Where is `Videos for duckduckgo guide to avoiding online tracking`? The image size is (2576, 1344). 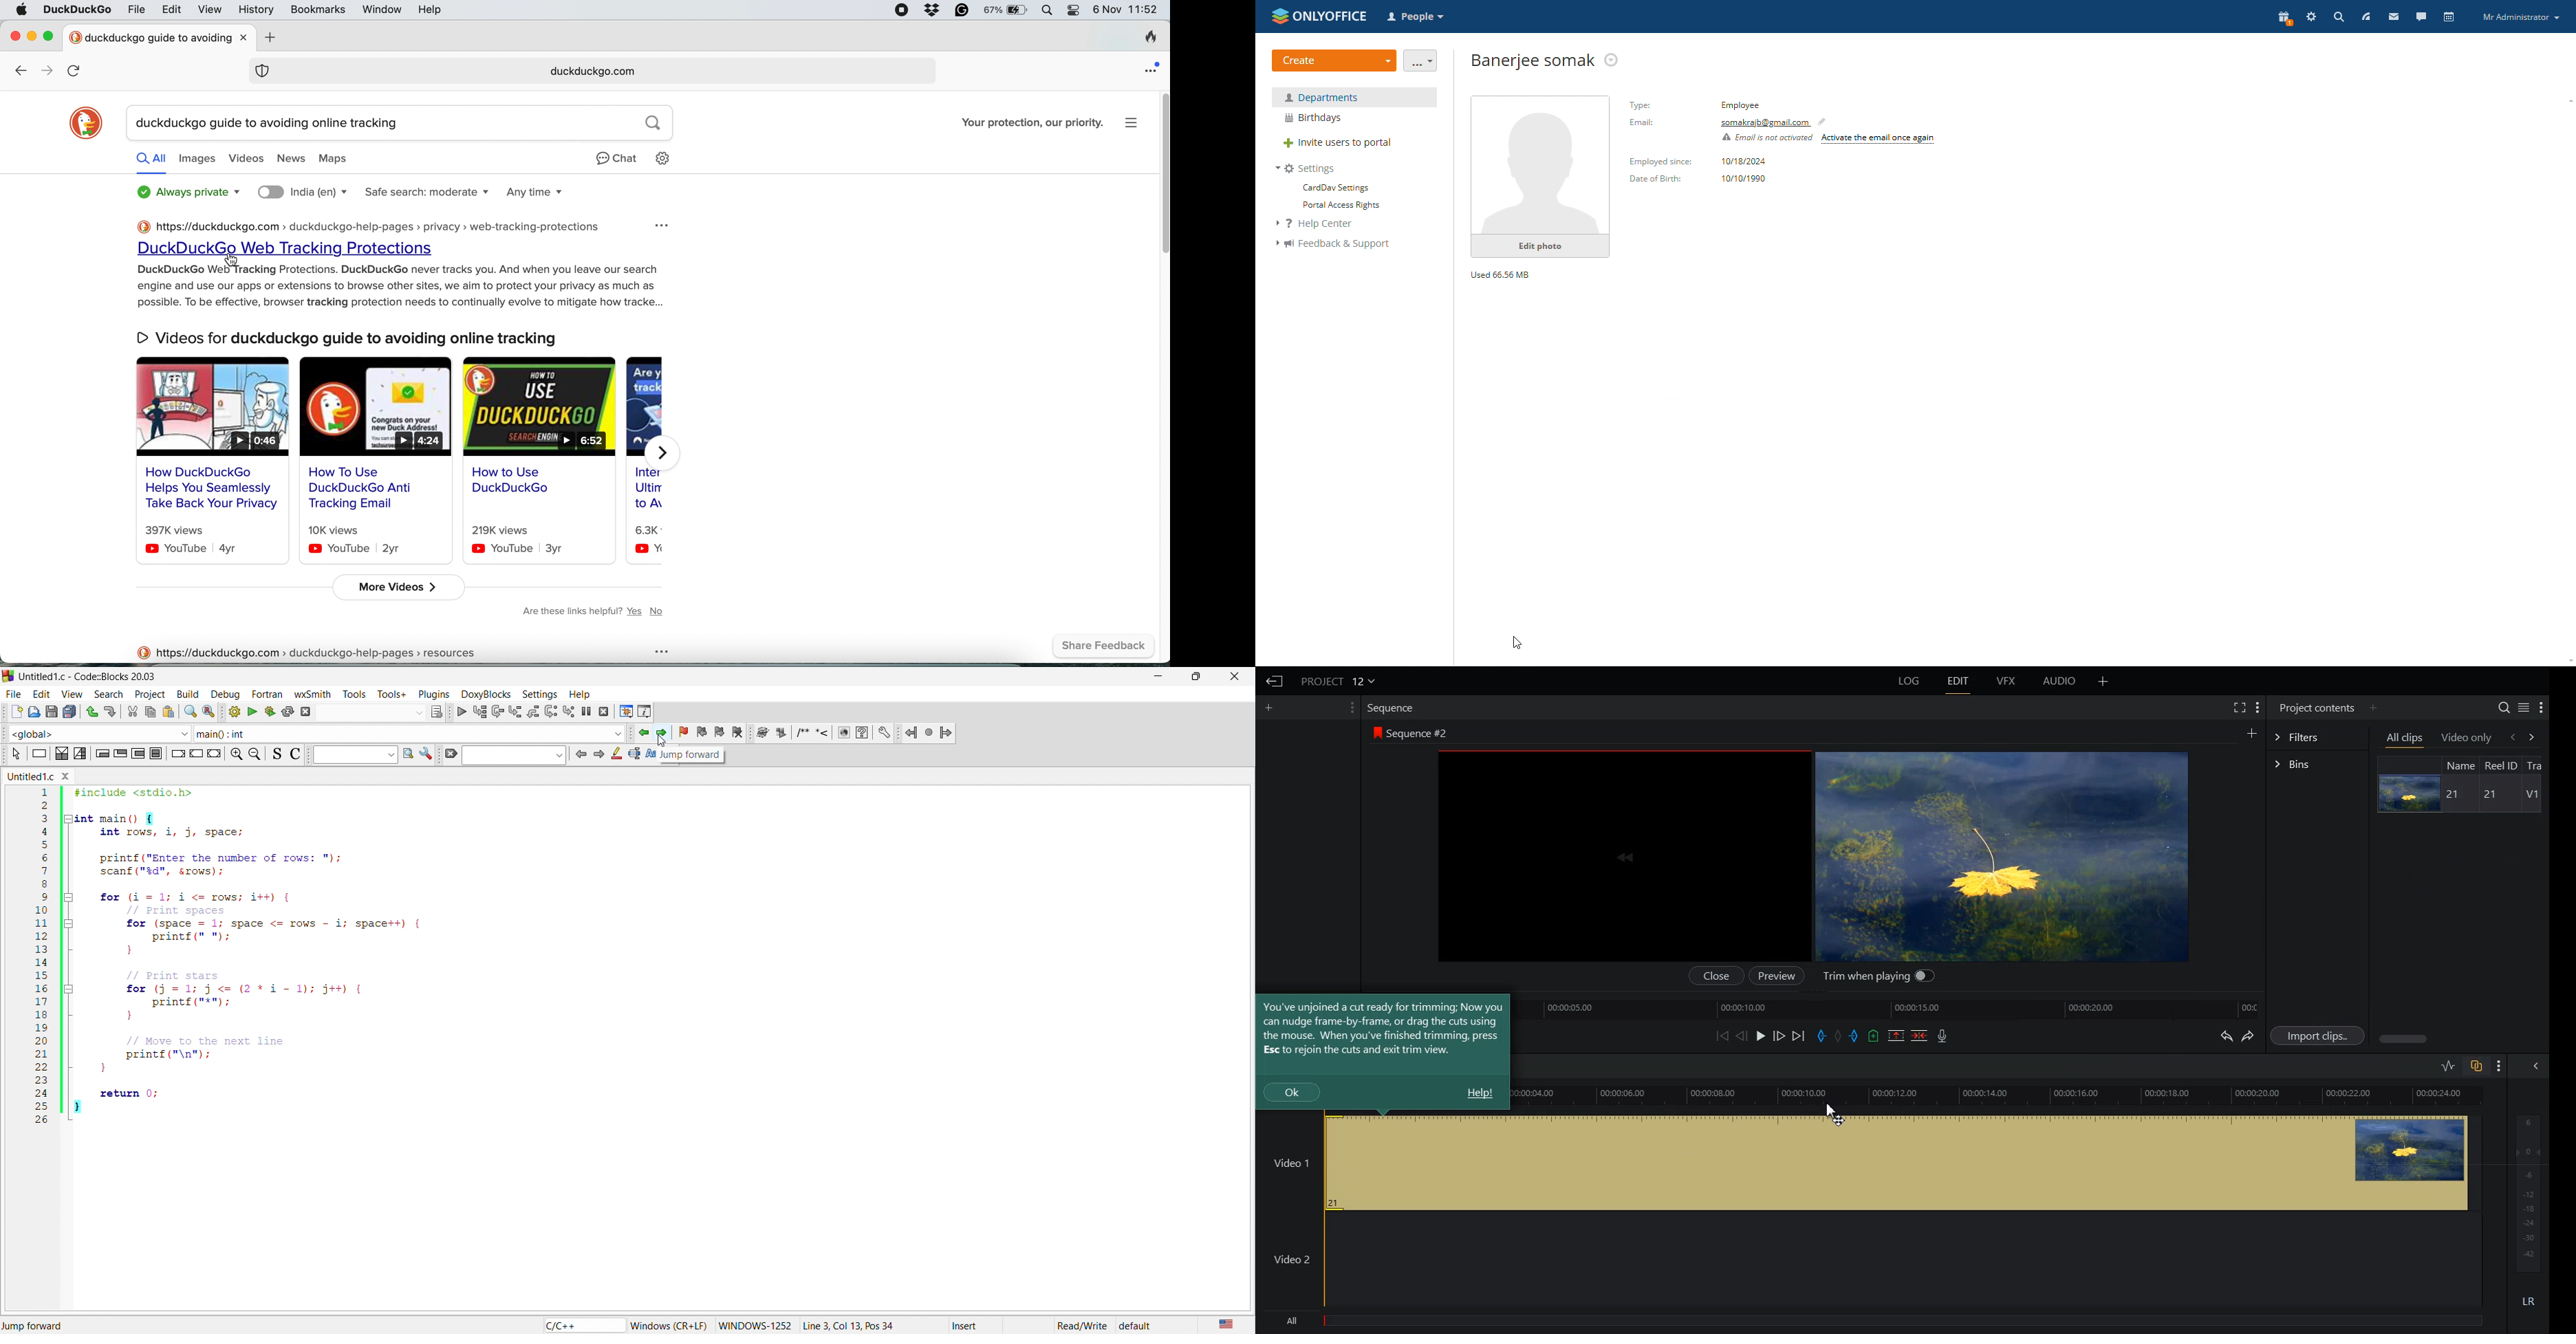
Videos for duckduckgo guide to avoiding online tracking is located at coordinates (352, 335).